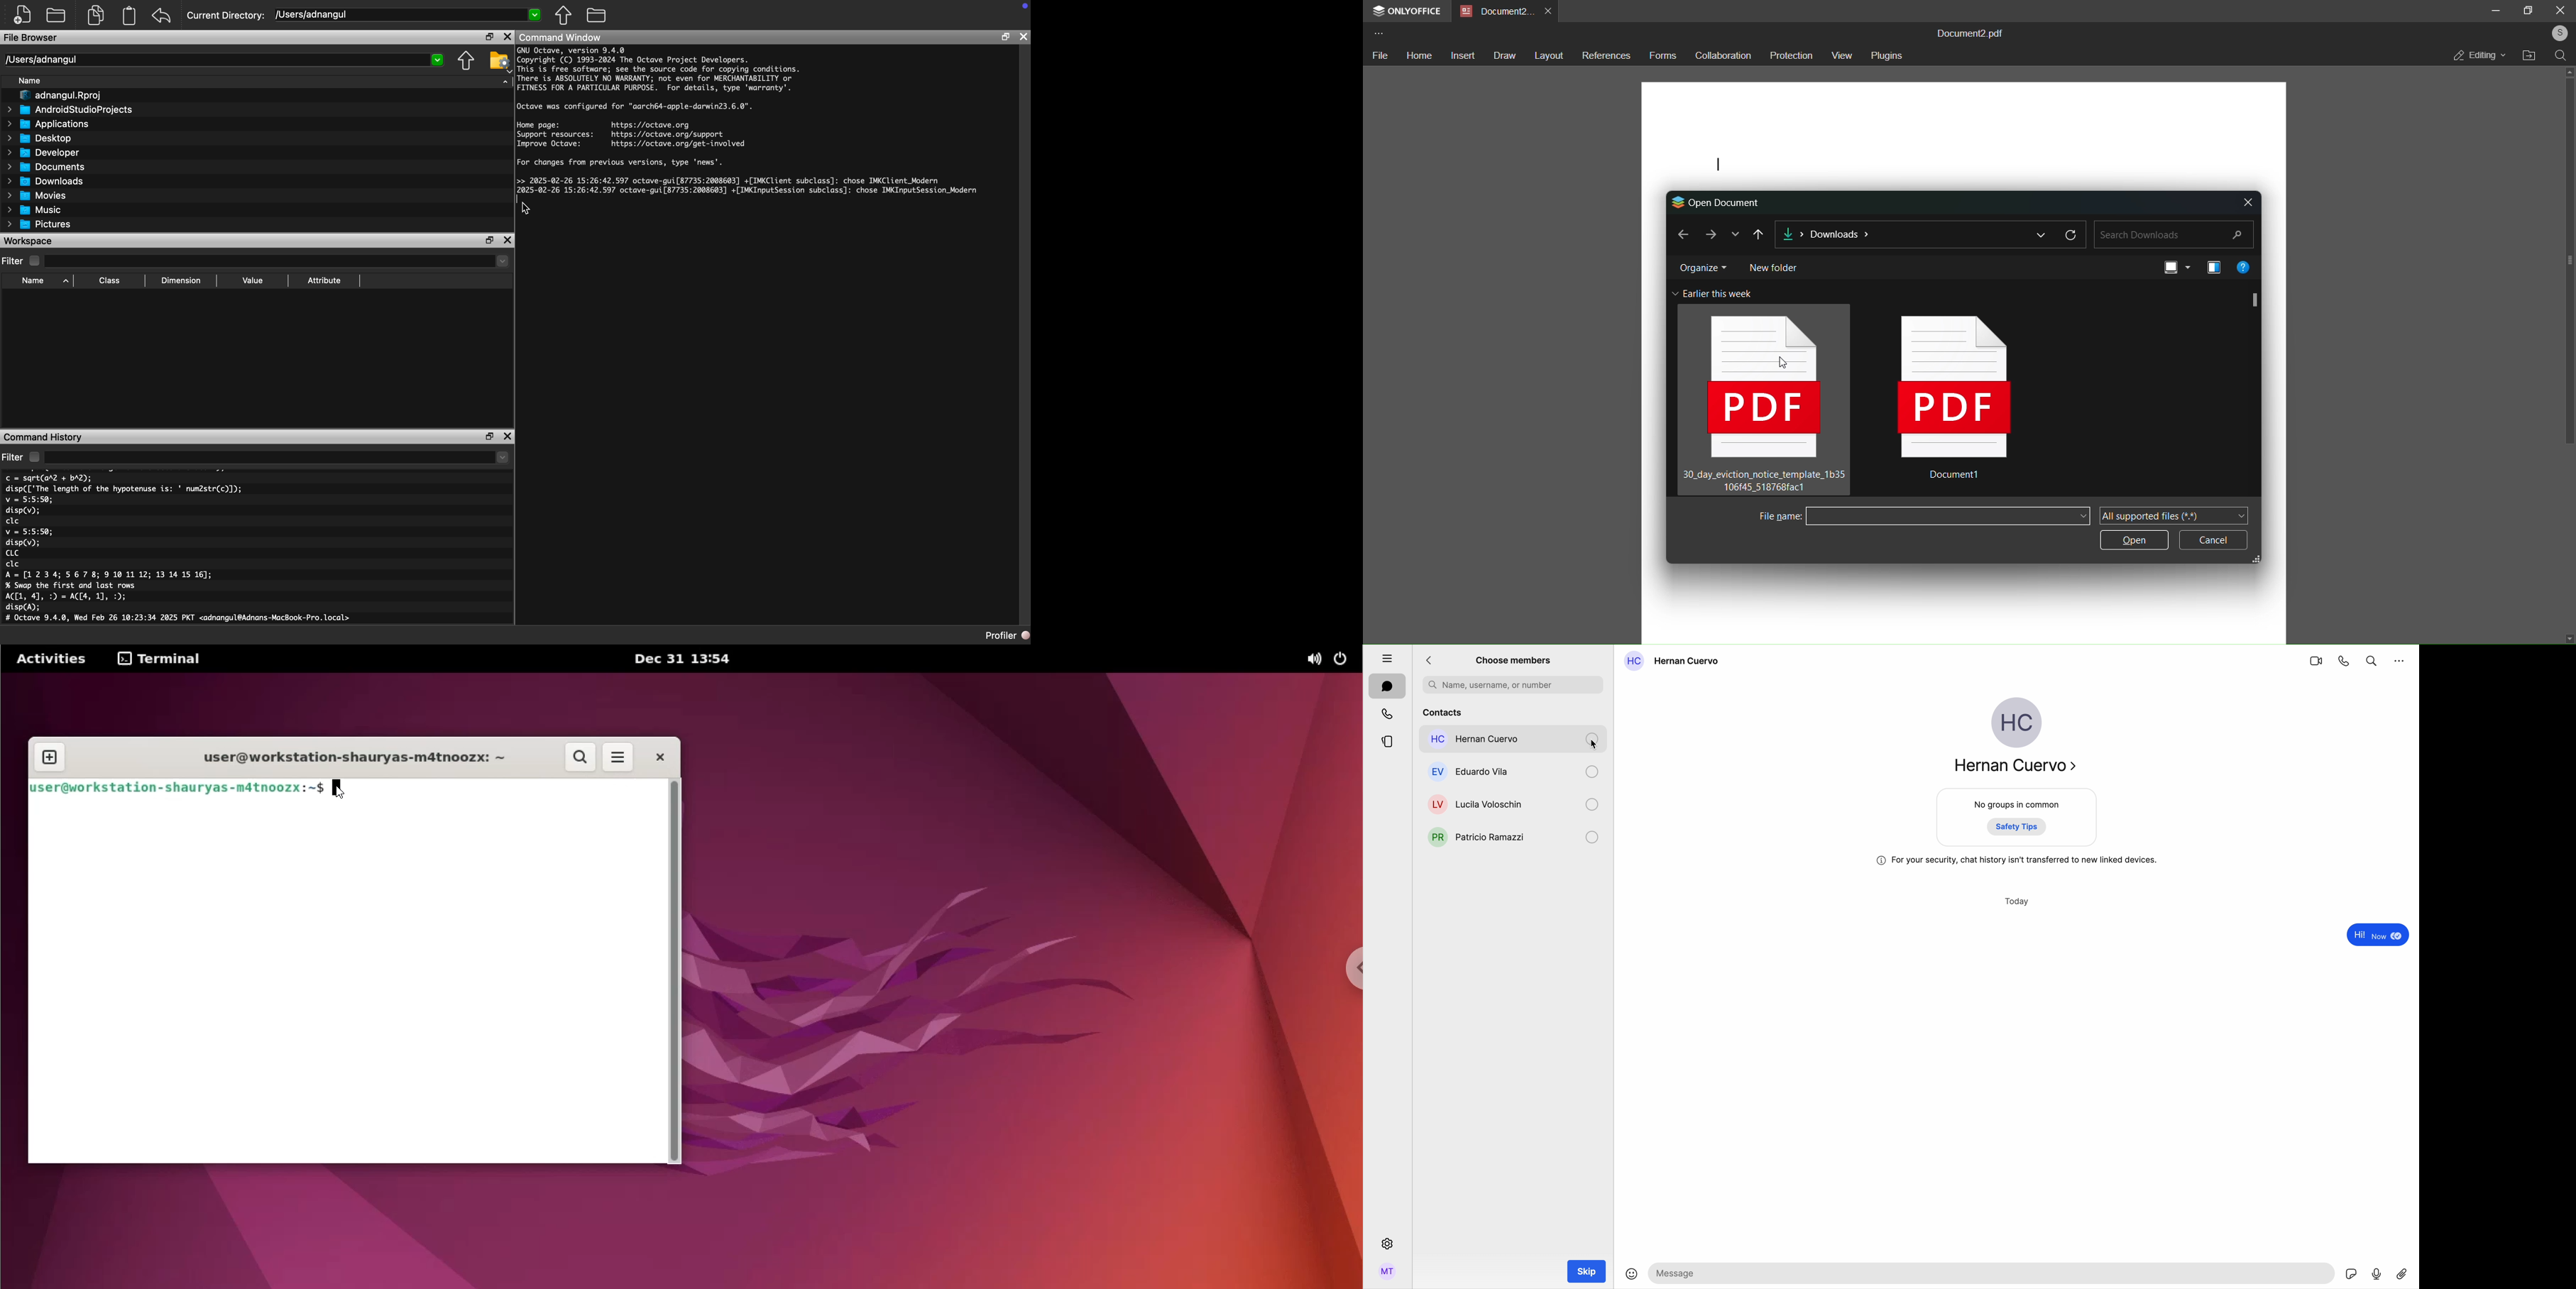  Describe the element at coordinates (1417, 54) in the screenshot. I see `home` at that location.